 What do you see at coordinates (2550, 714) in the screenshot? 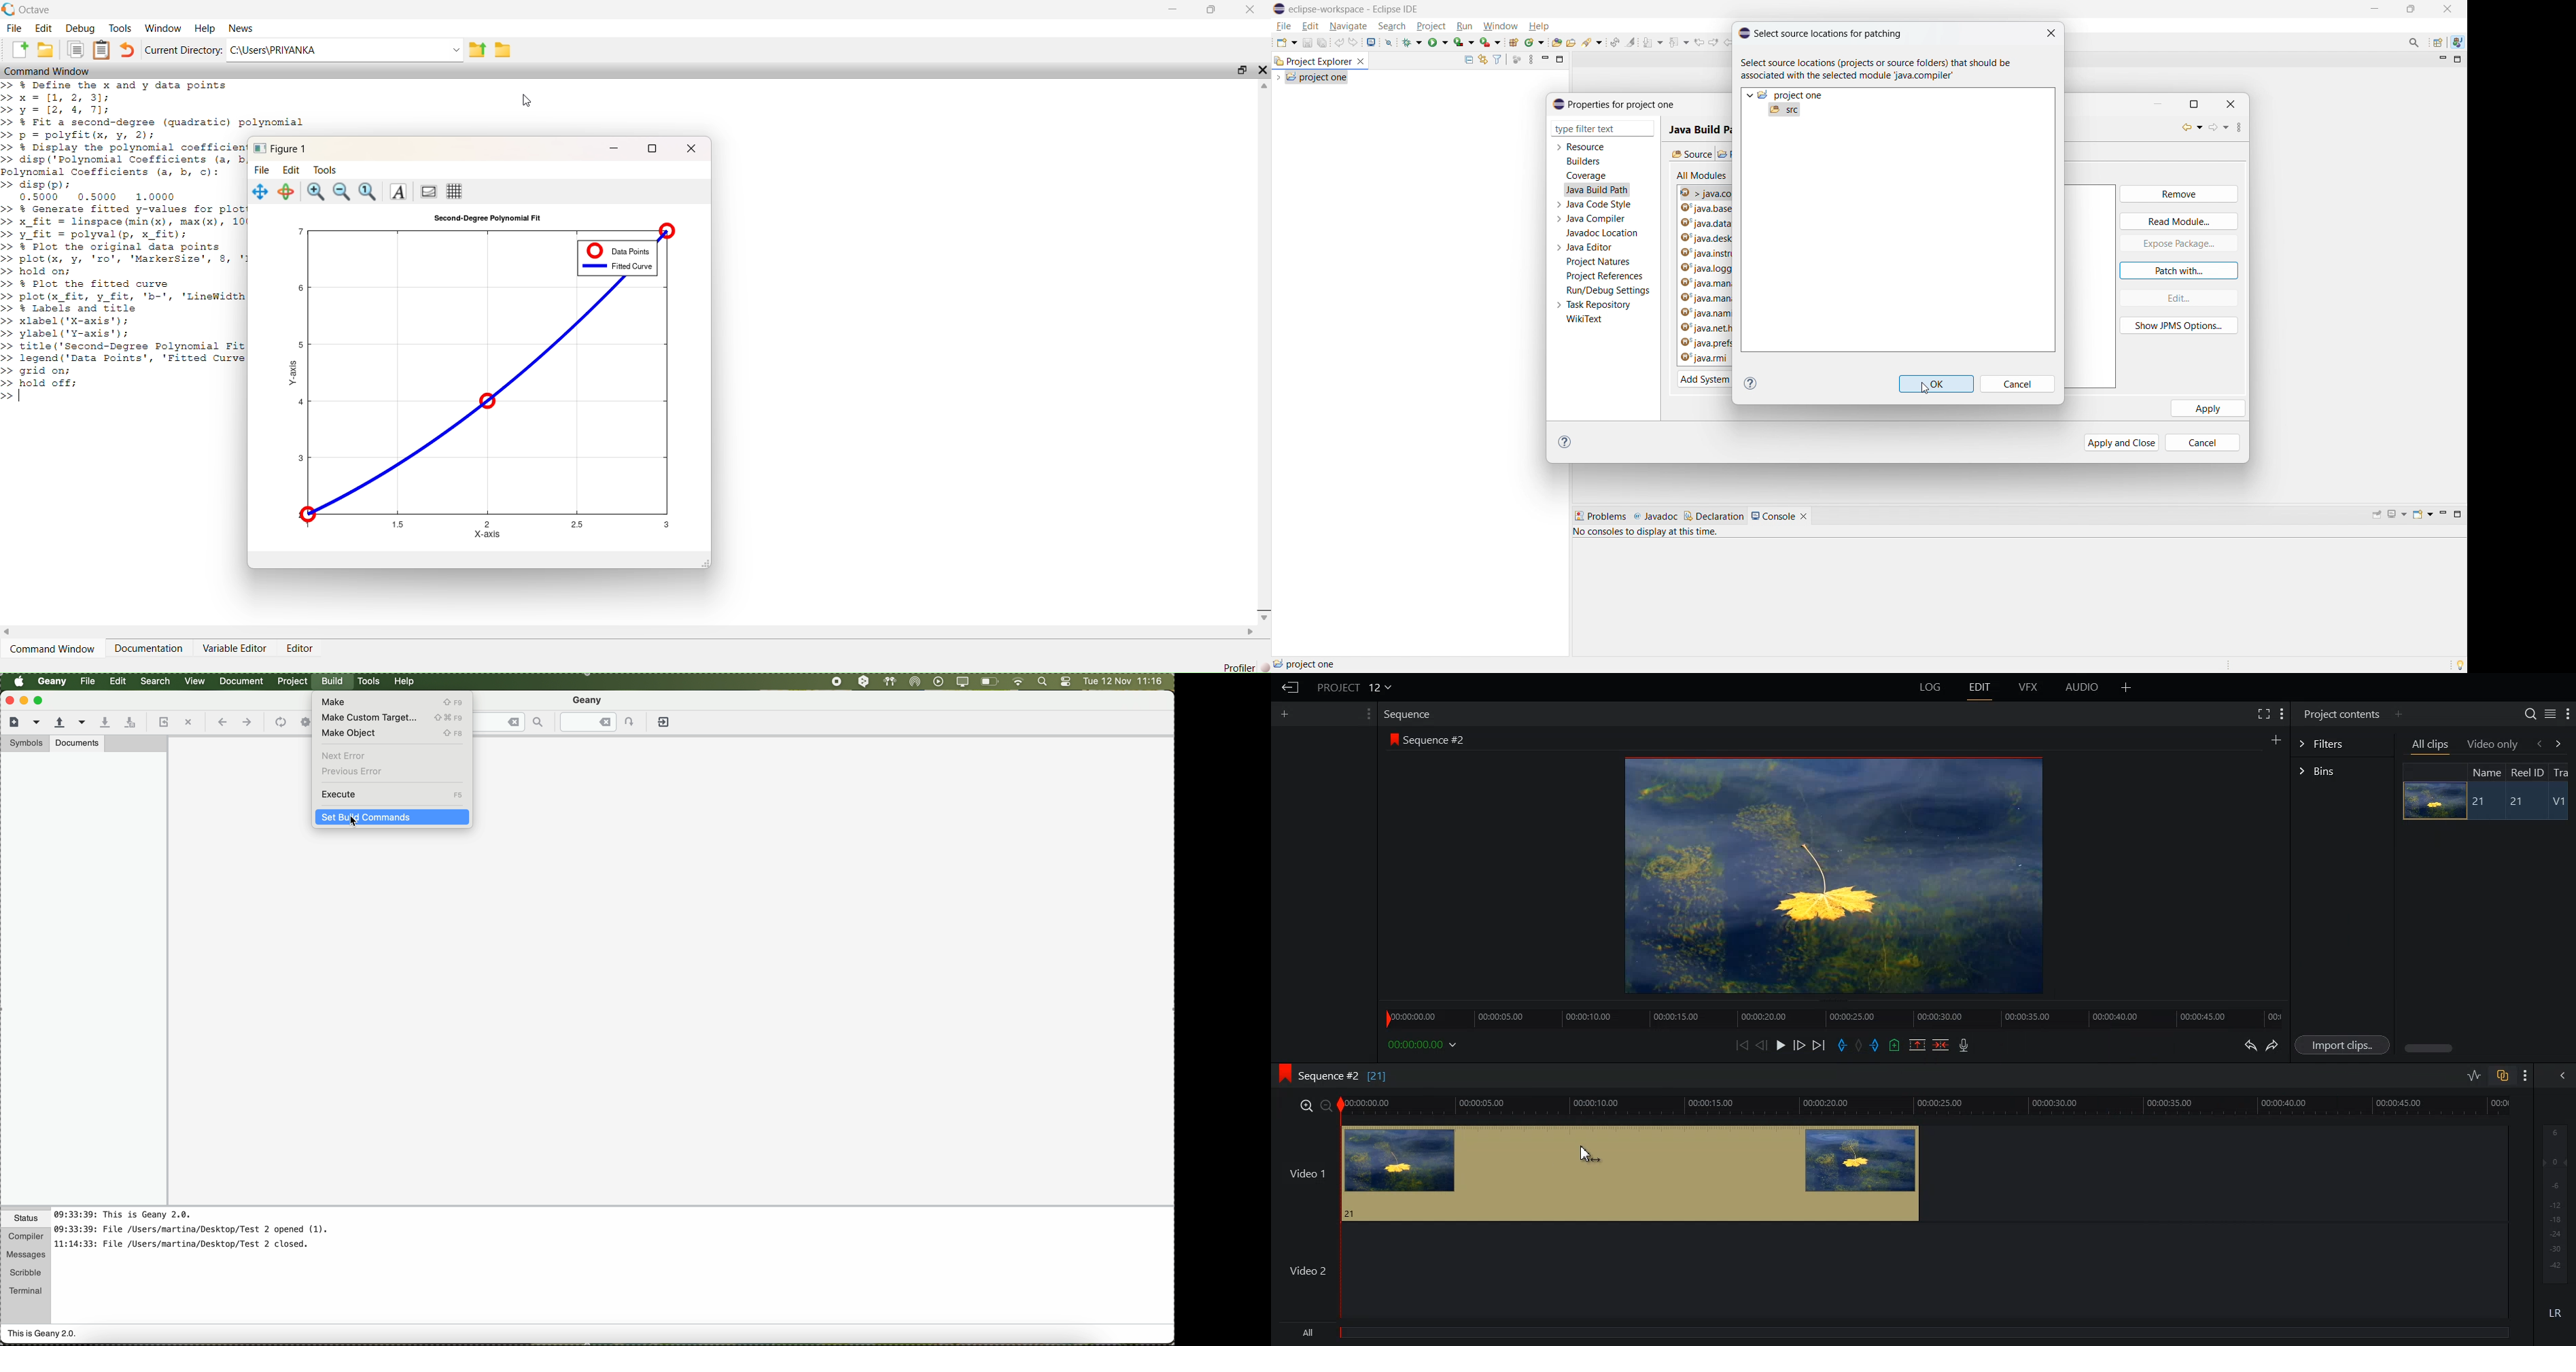
I see `Toggle between list and tile view` at bounding box center [2550, 714].